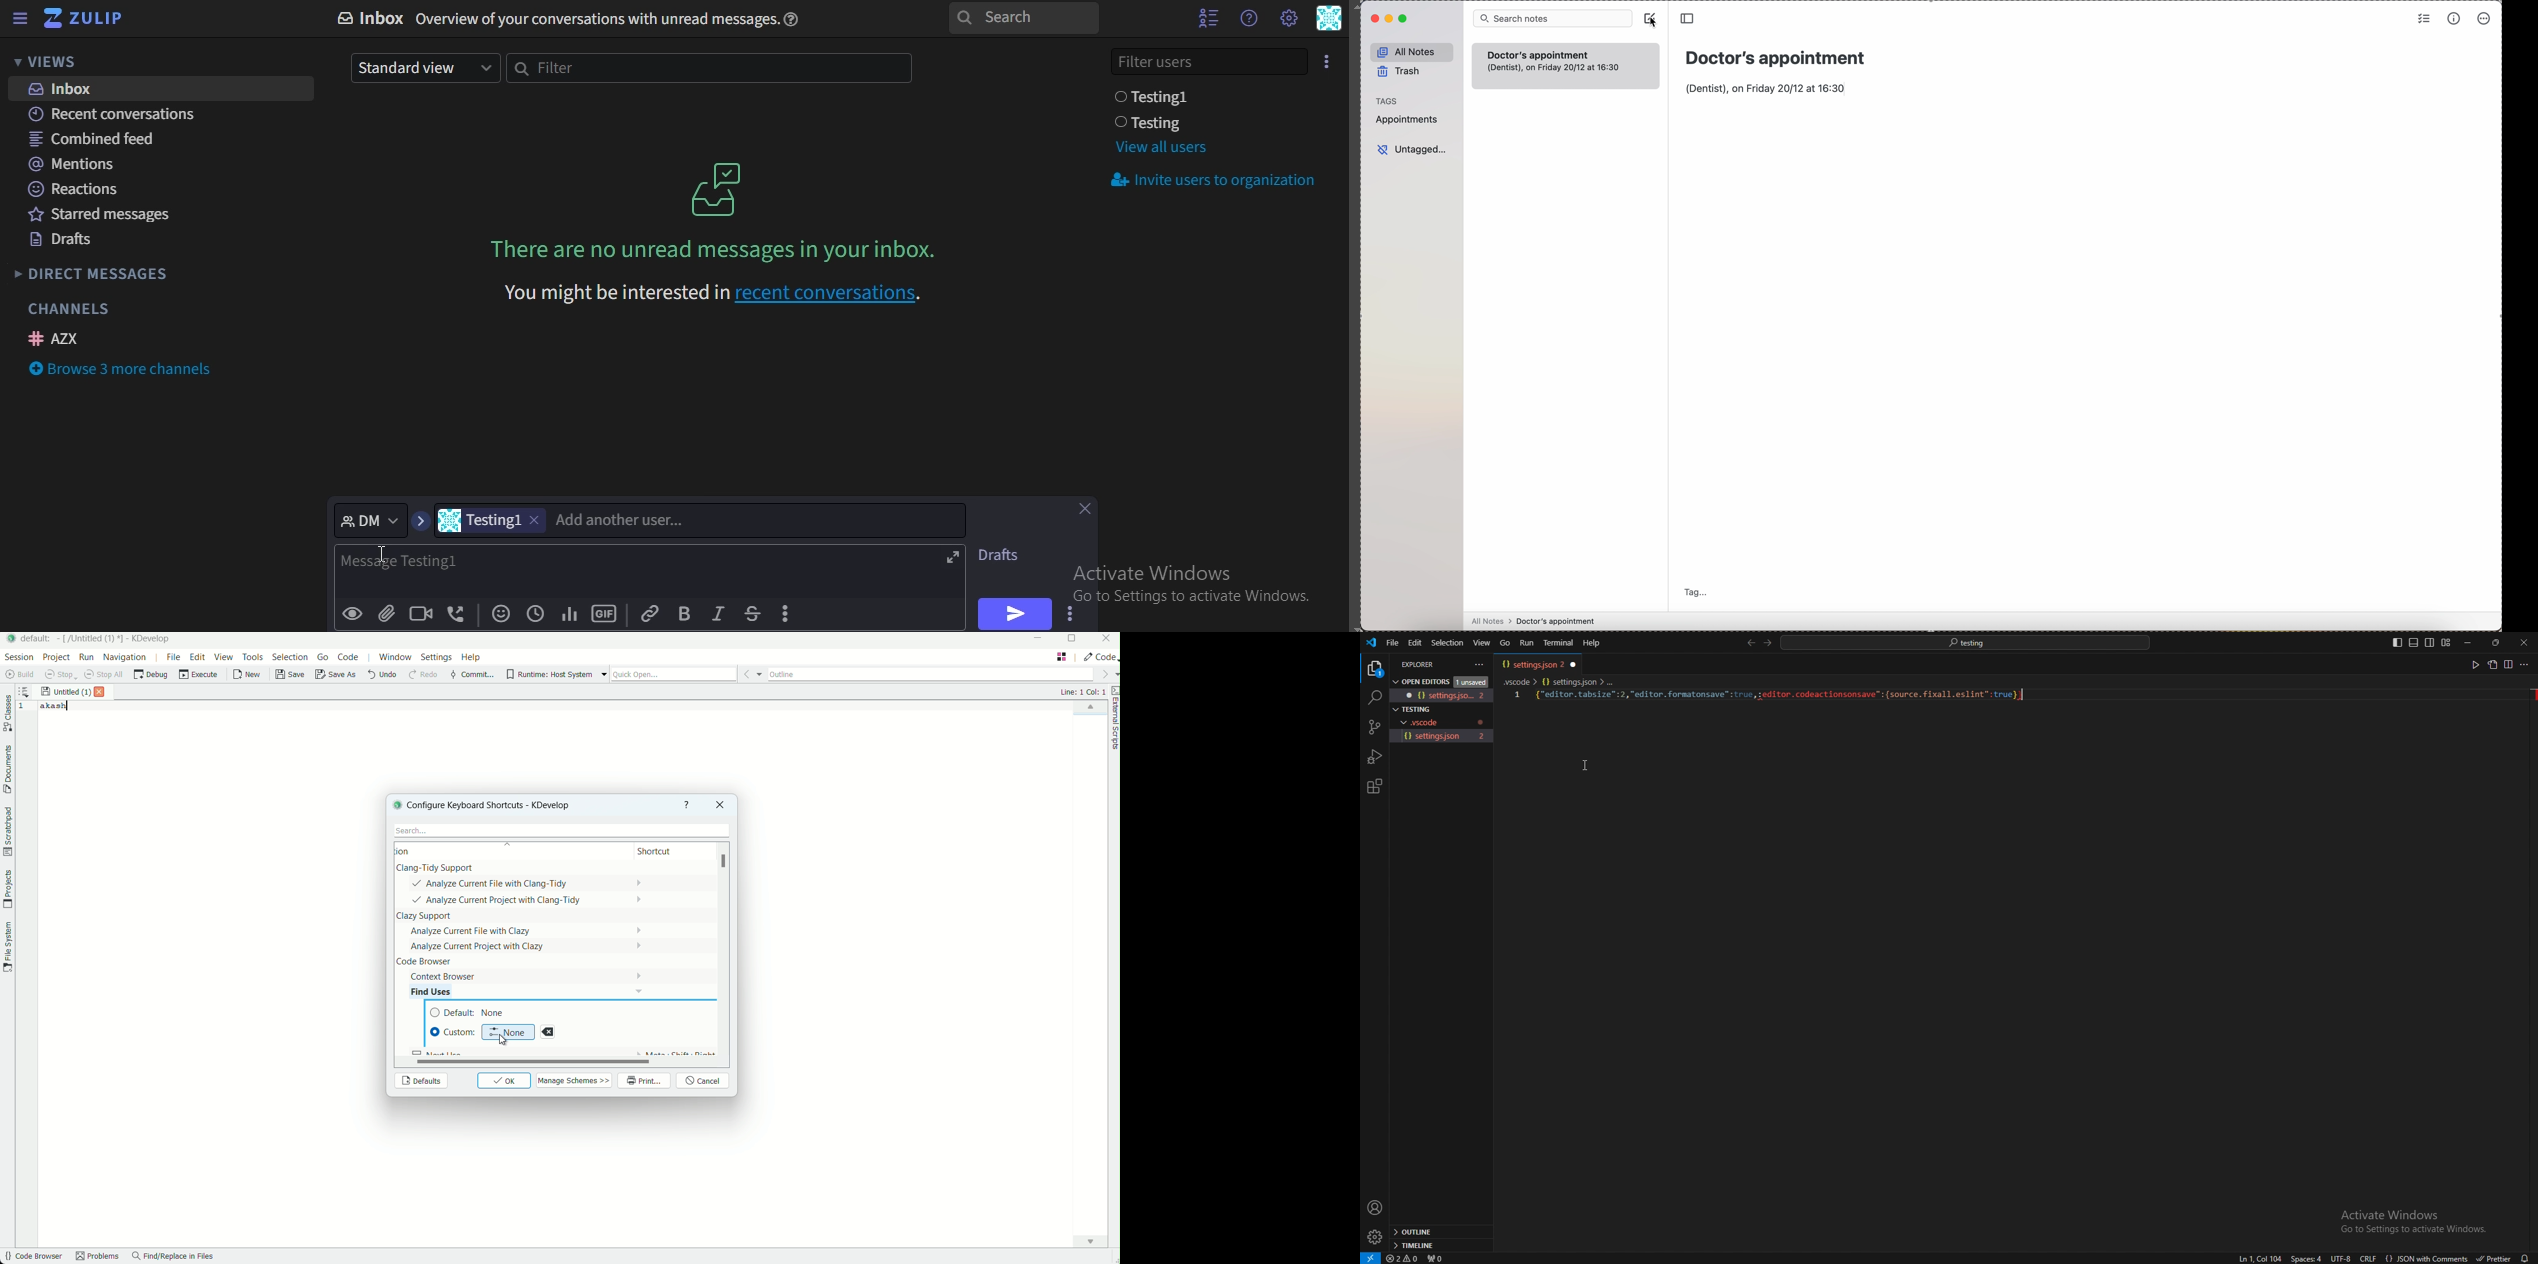  I want to click on vscode, so click(1372, 642).